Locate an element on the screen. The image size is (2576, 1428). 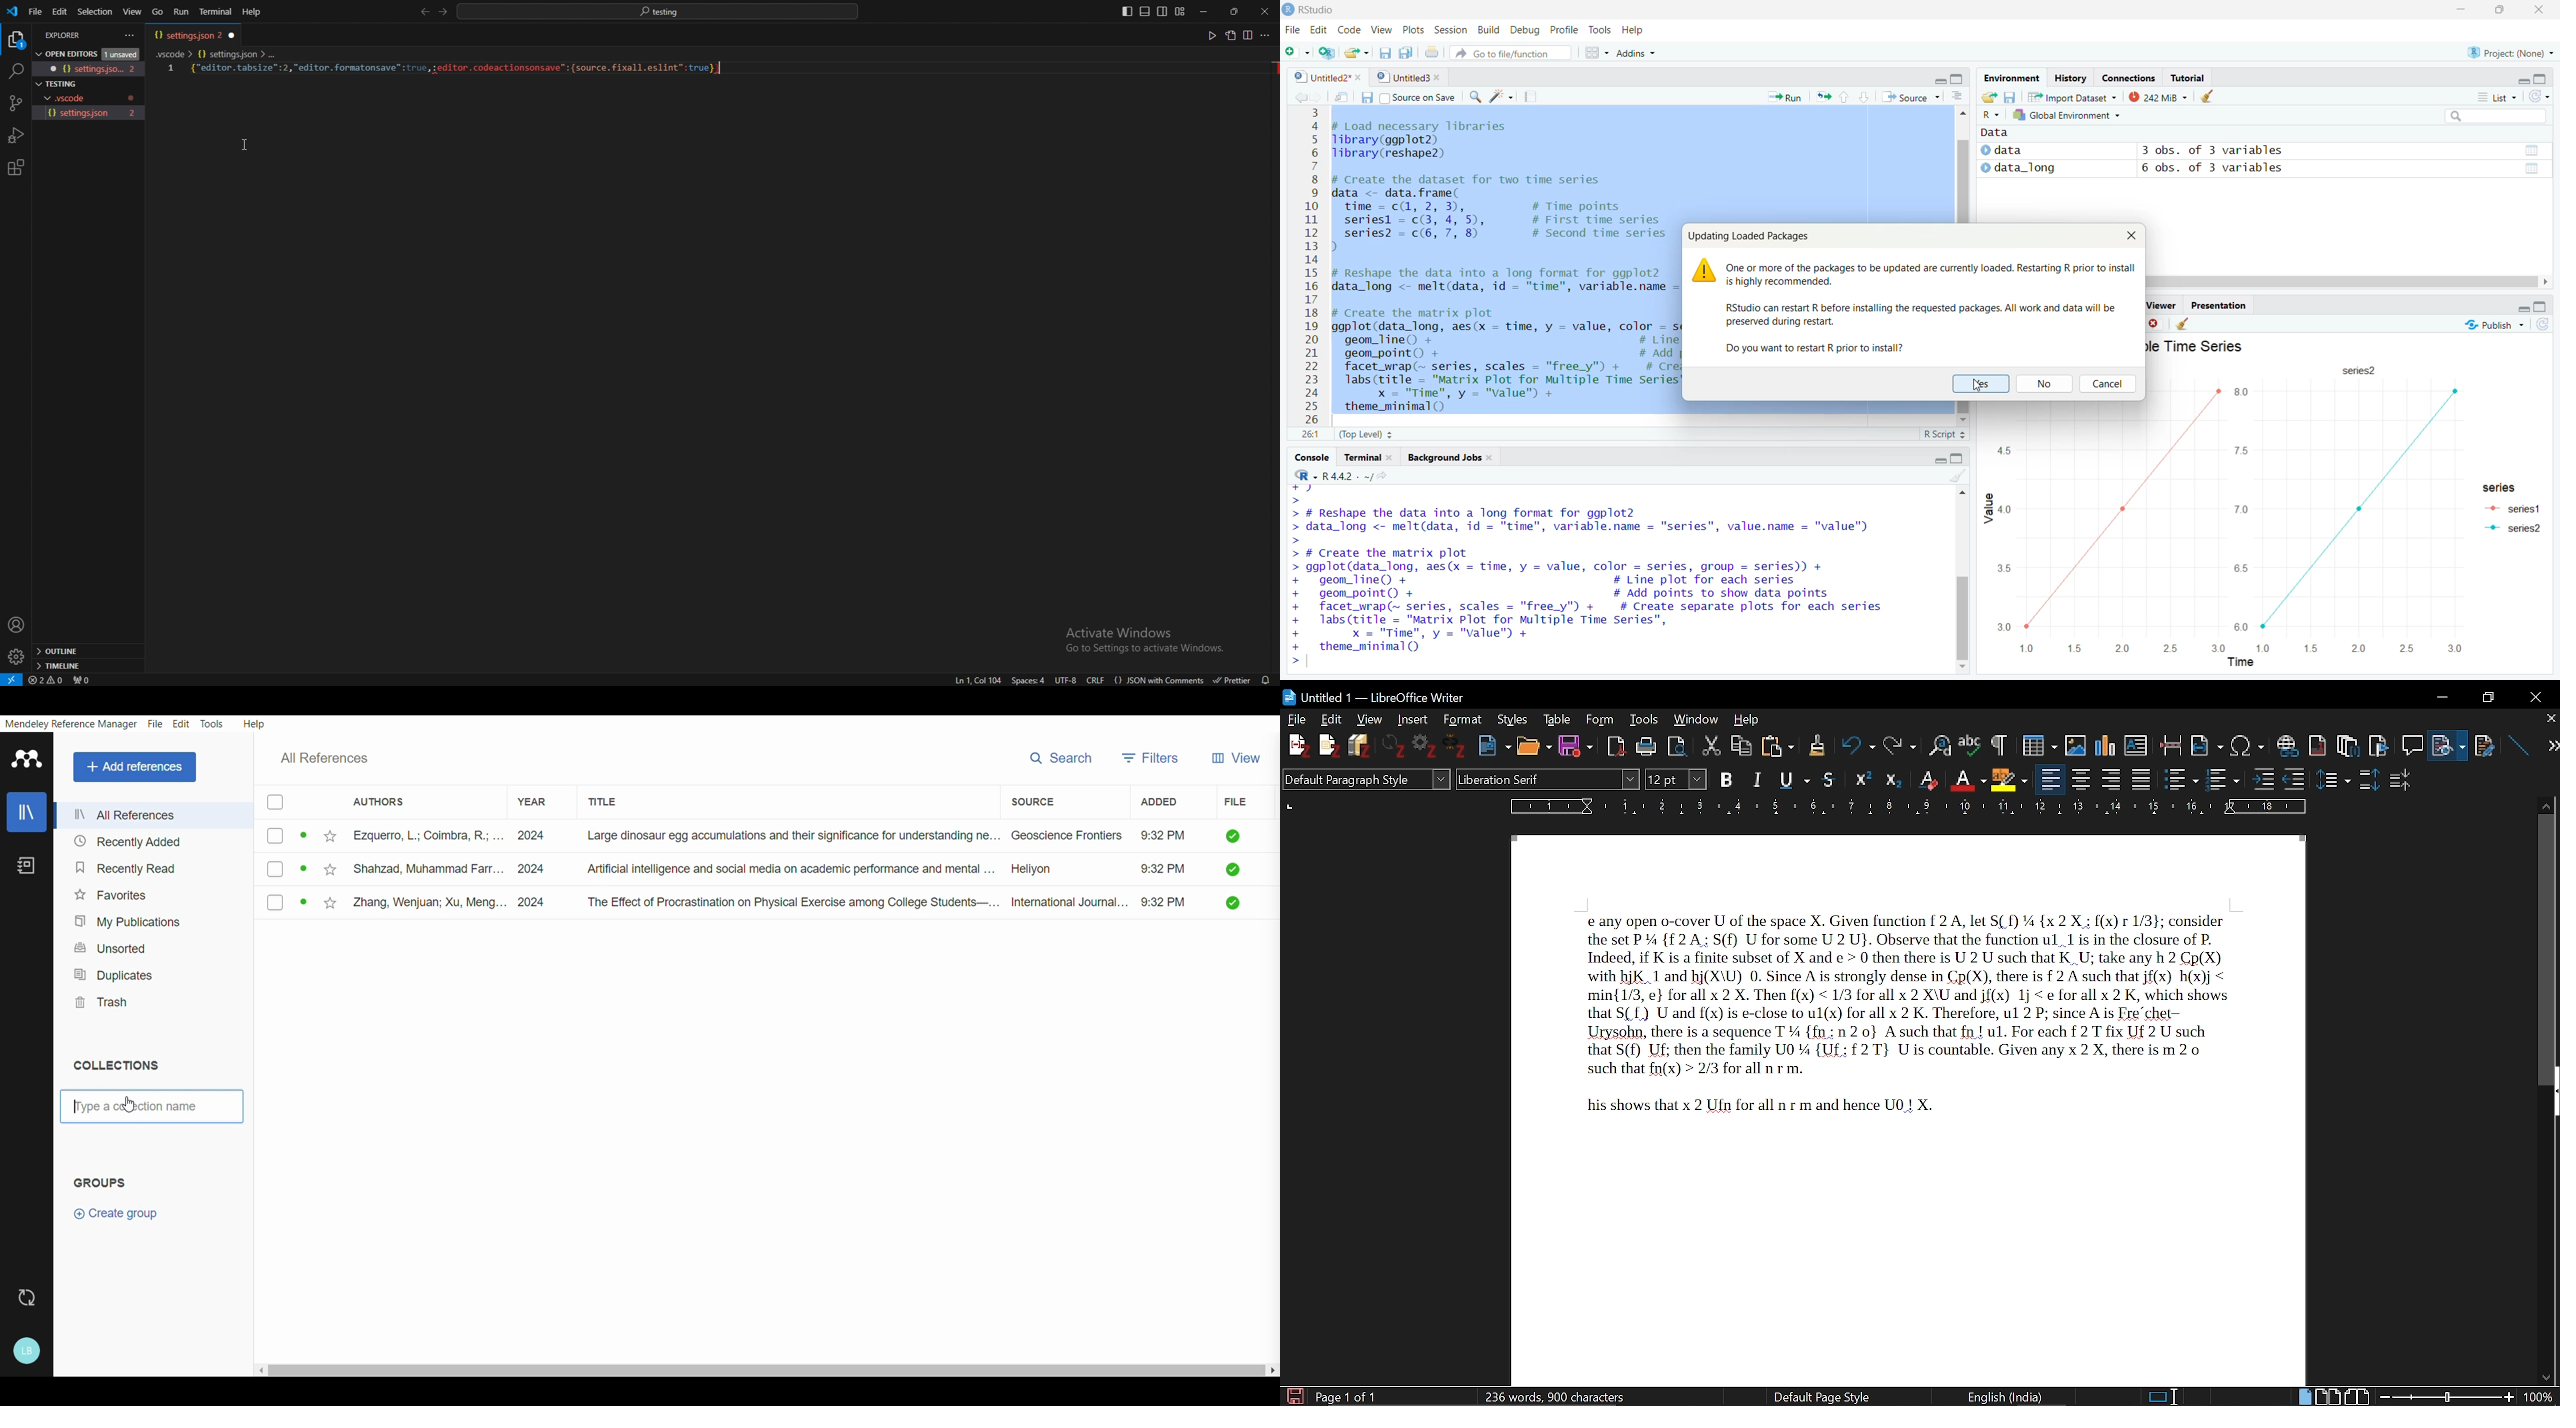
close is located at coordinates (2156, 323).